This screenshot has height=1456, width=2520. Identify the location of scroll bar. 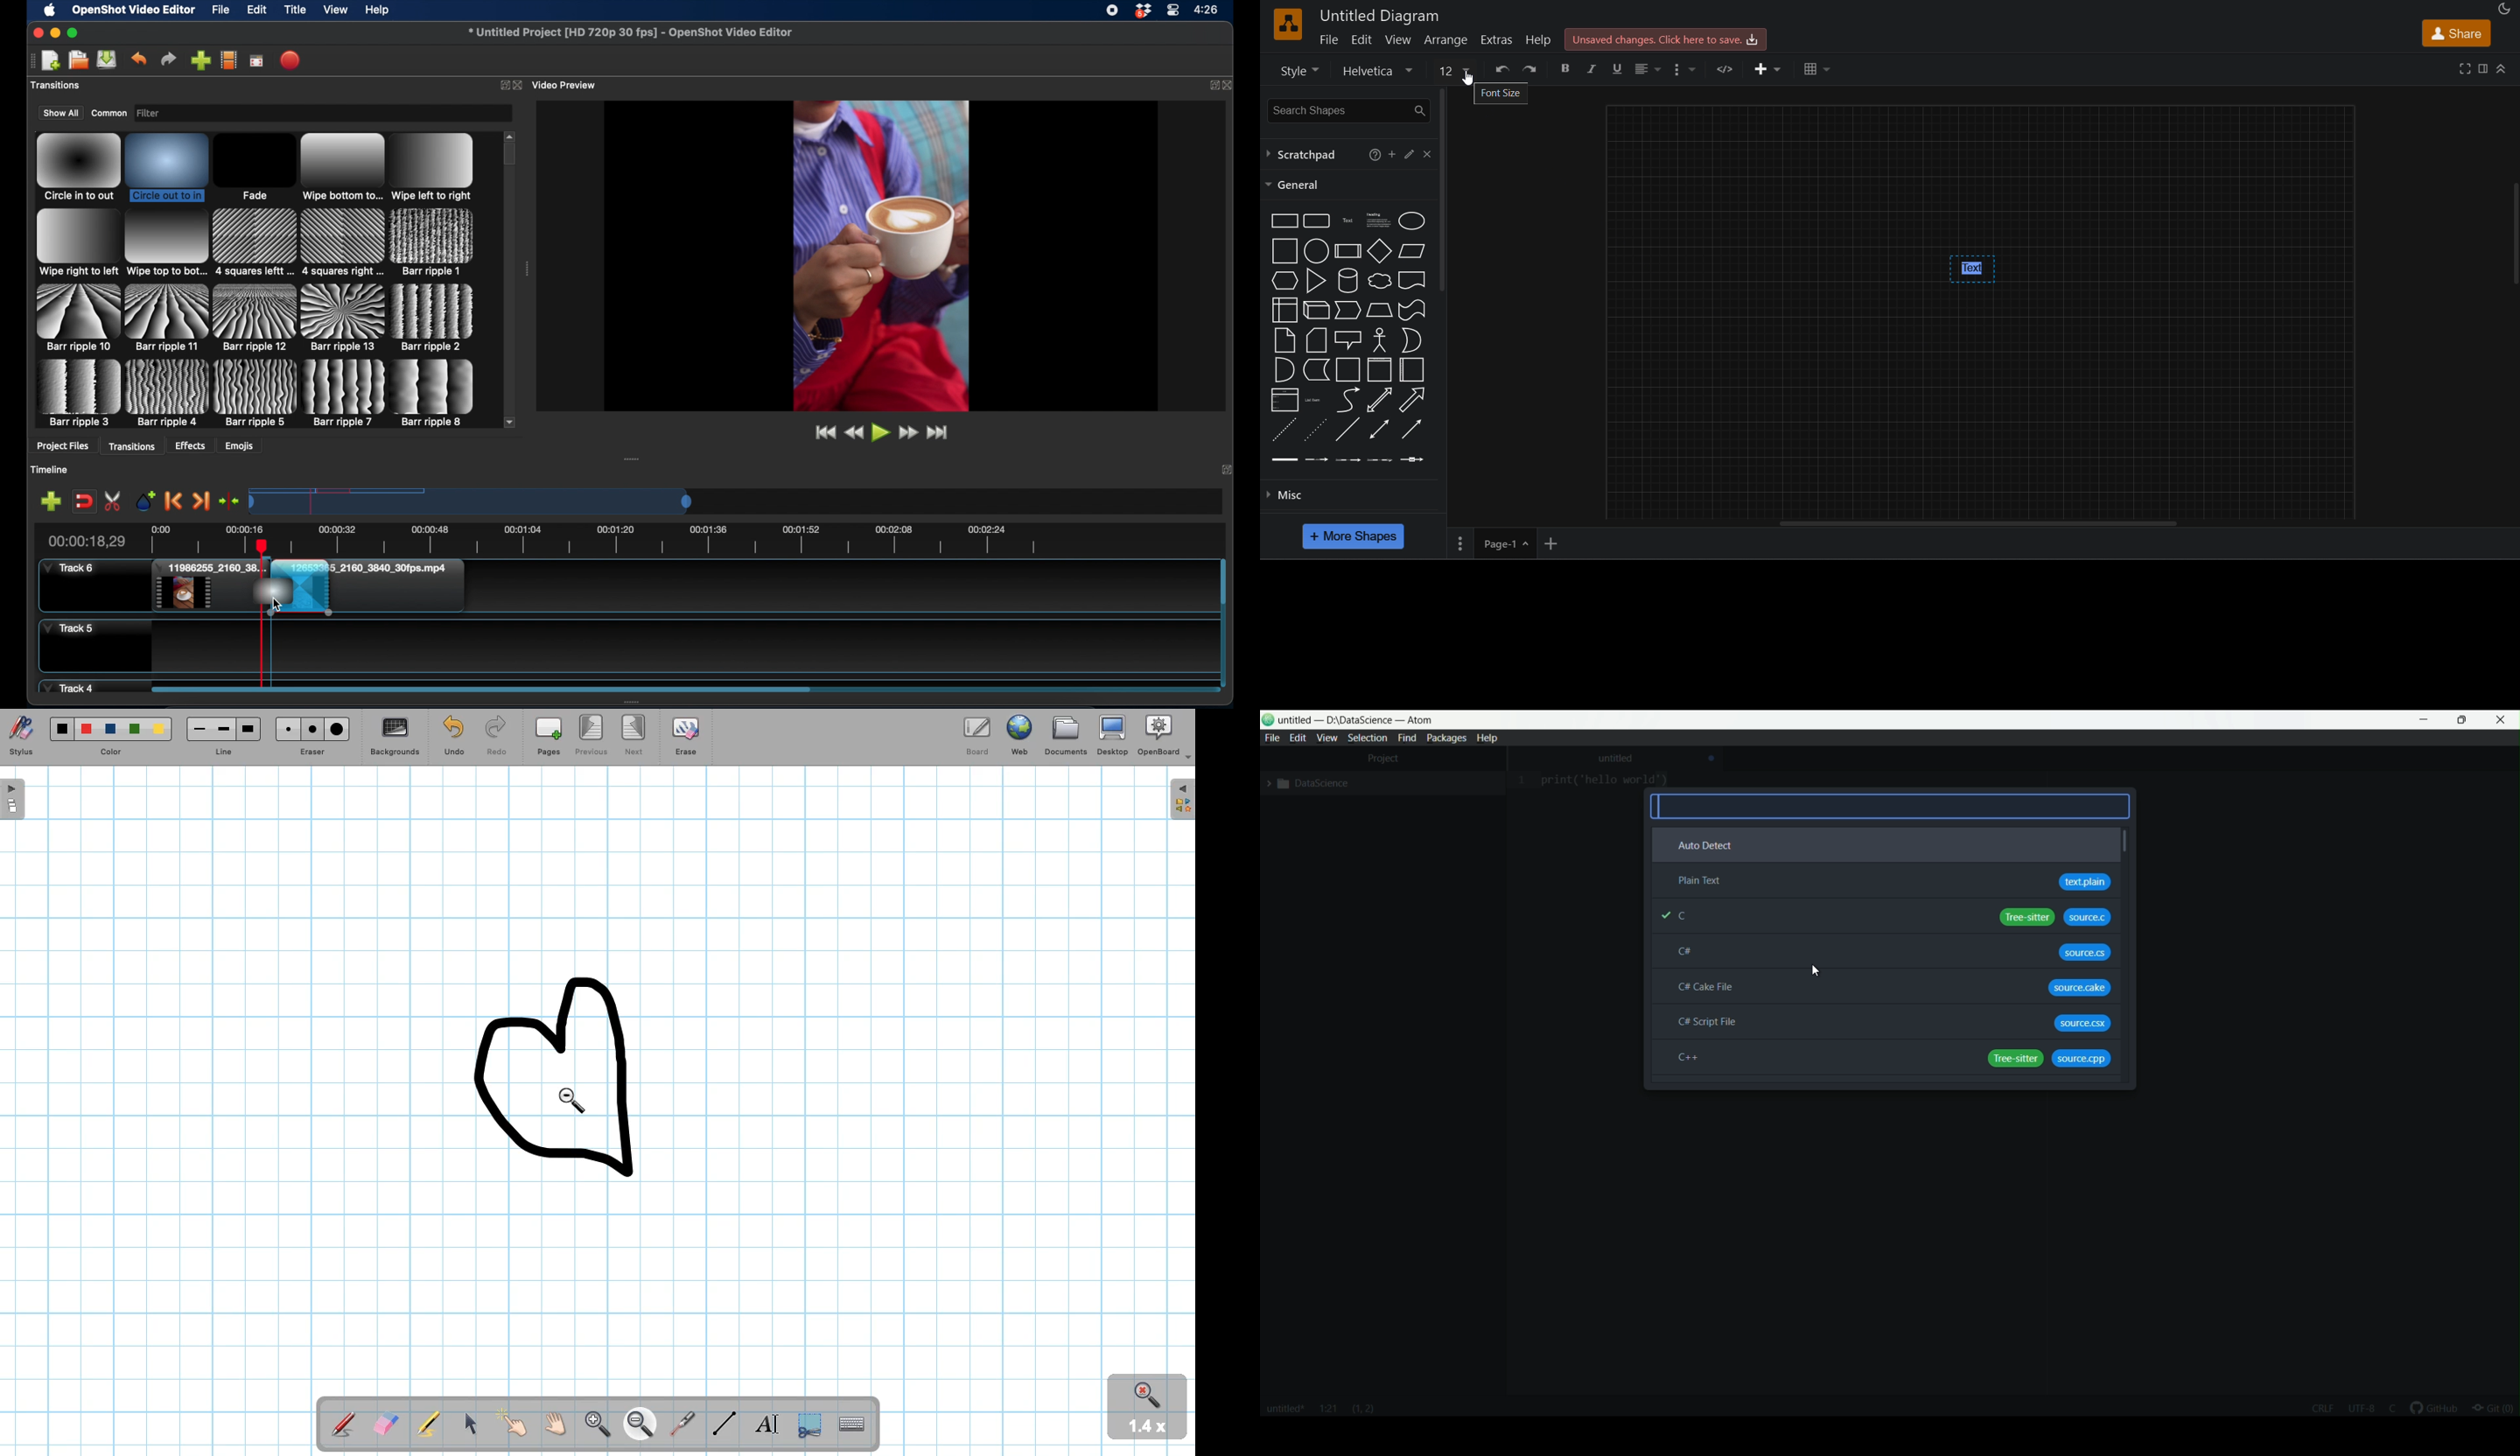
(1223, 583).